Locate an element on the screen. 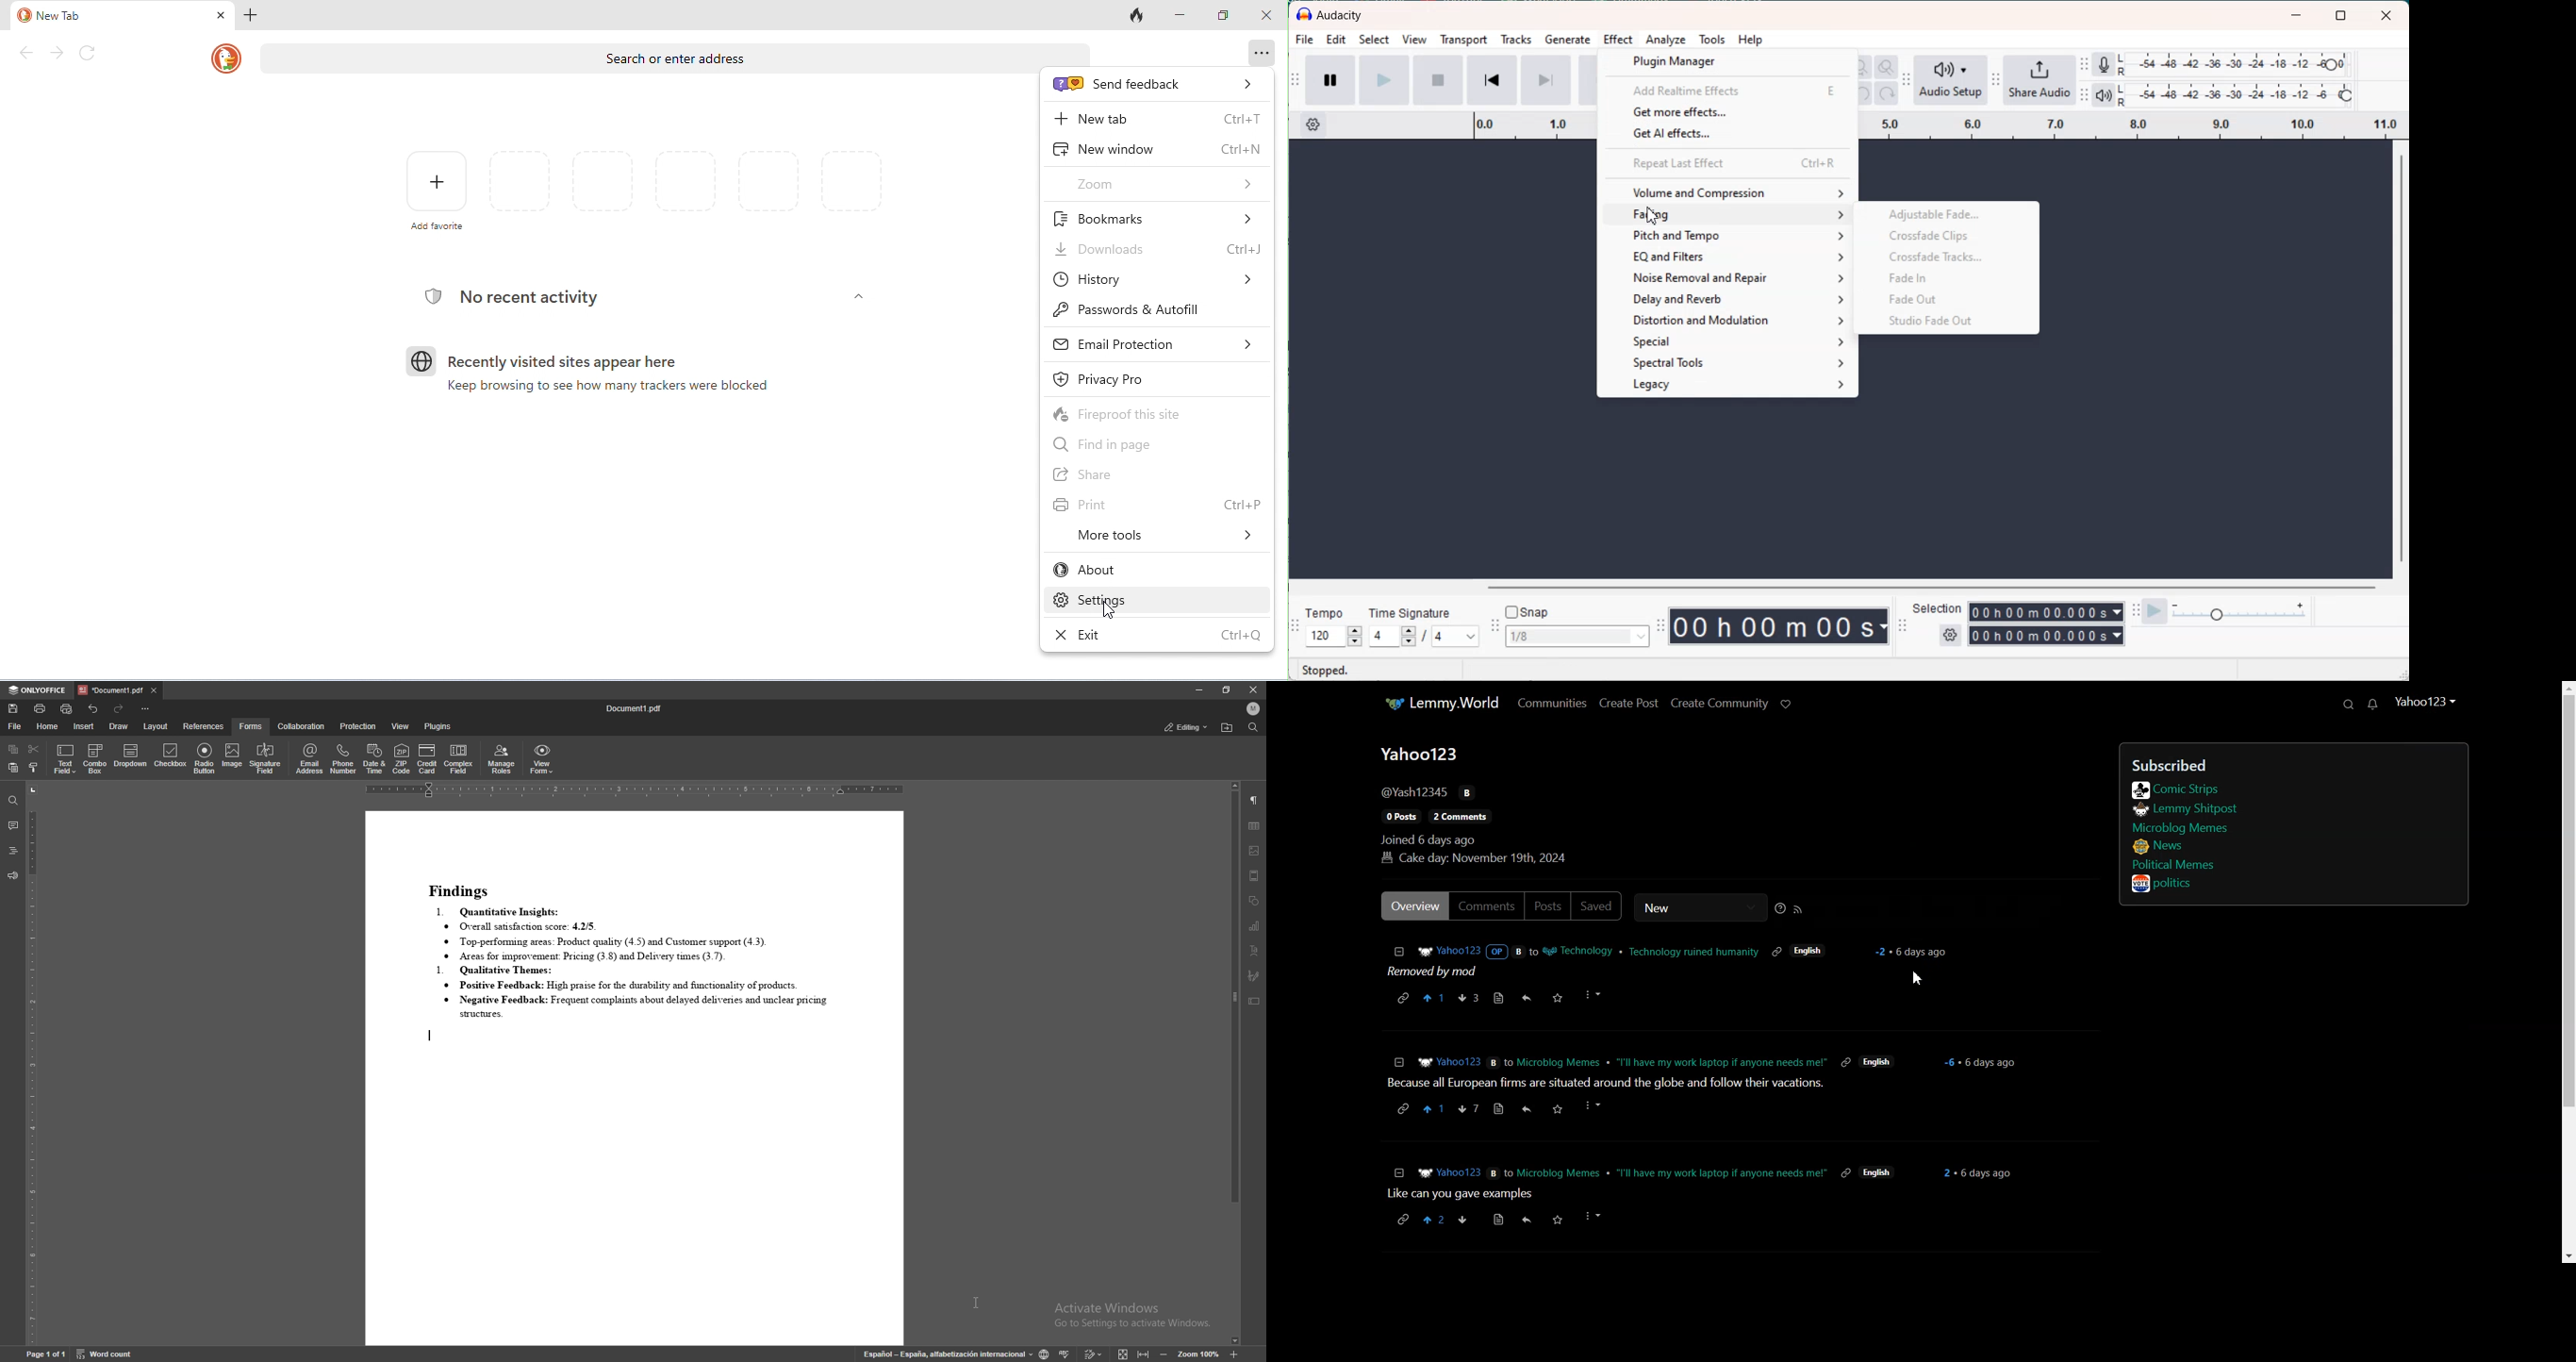  1/8 is located at coordinates (1578, 636).